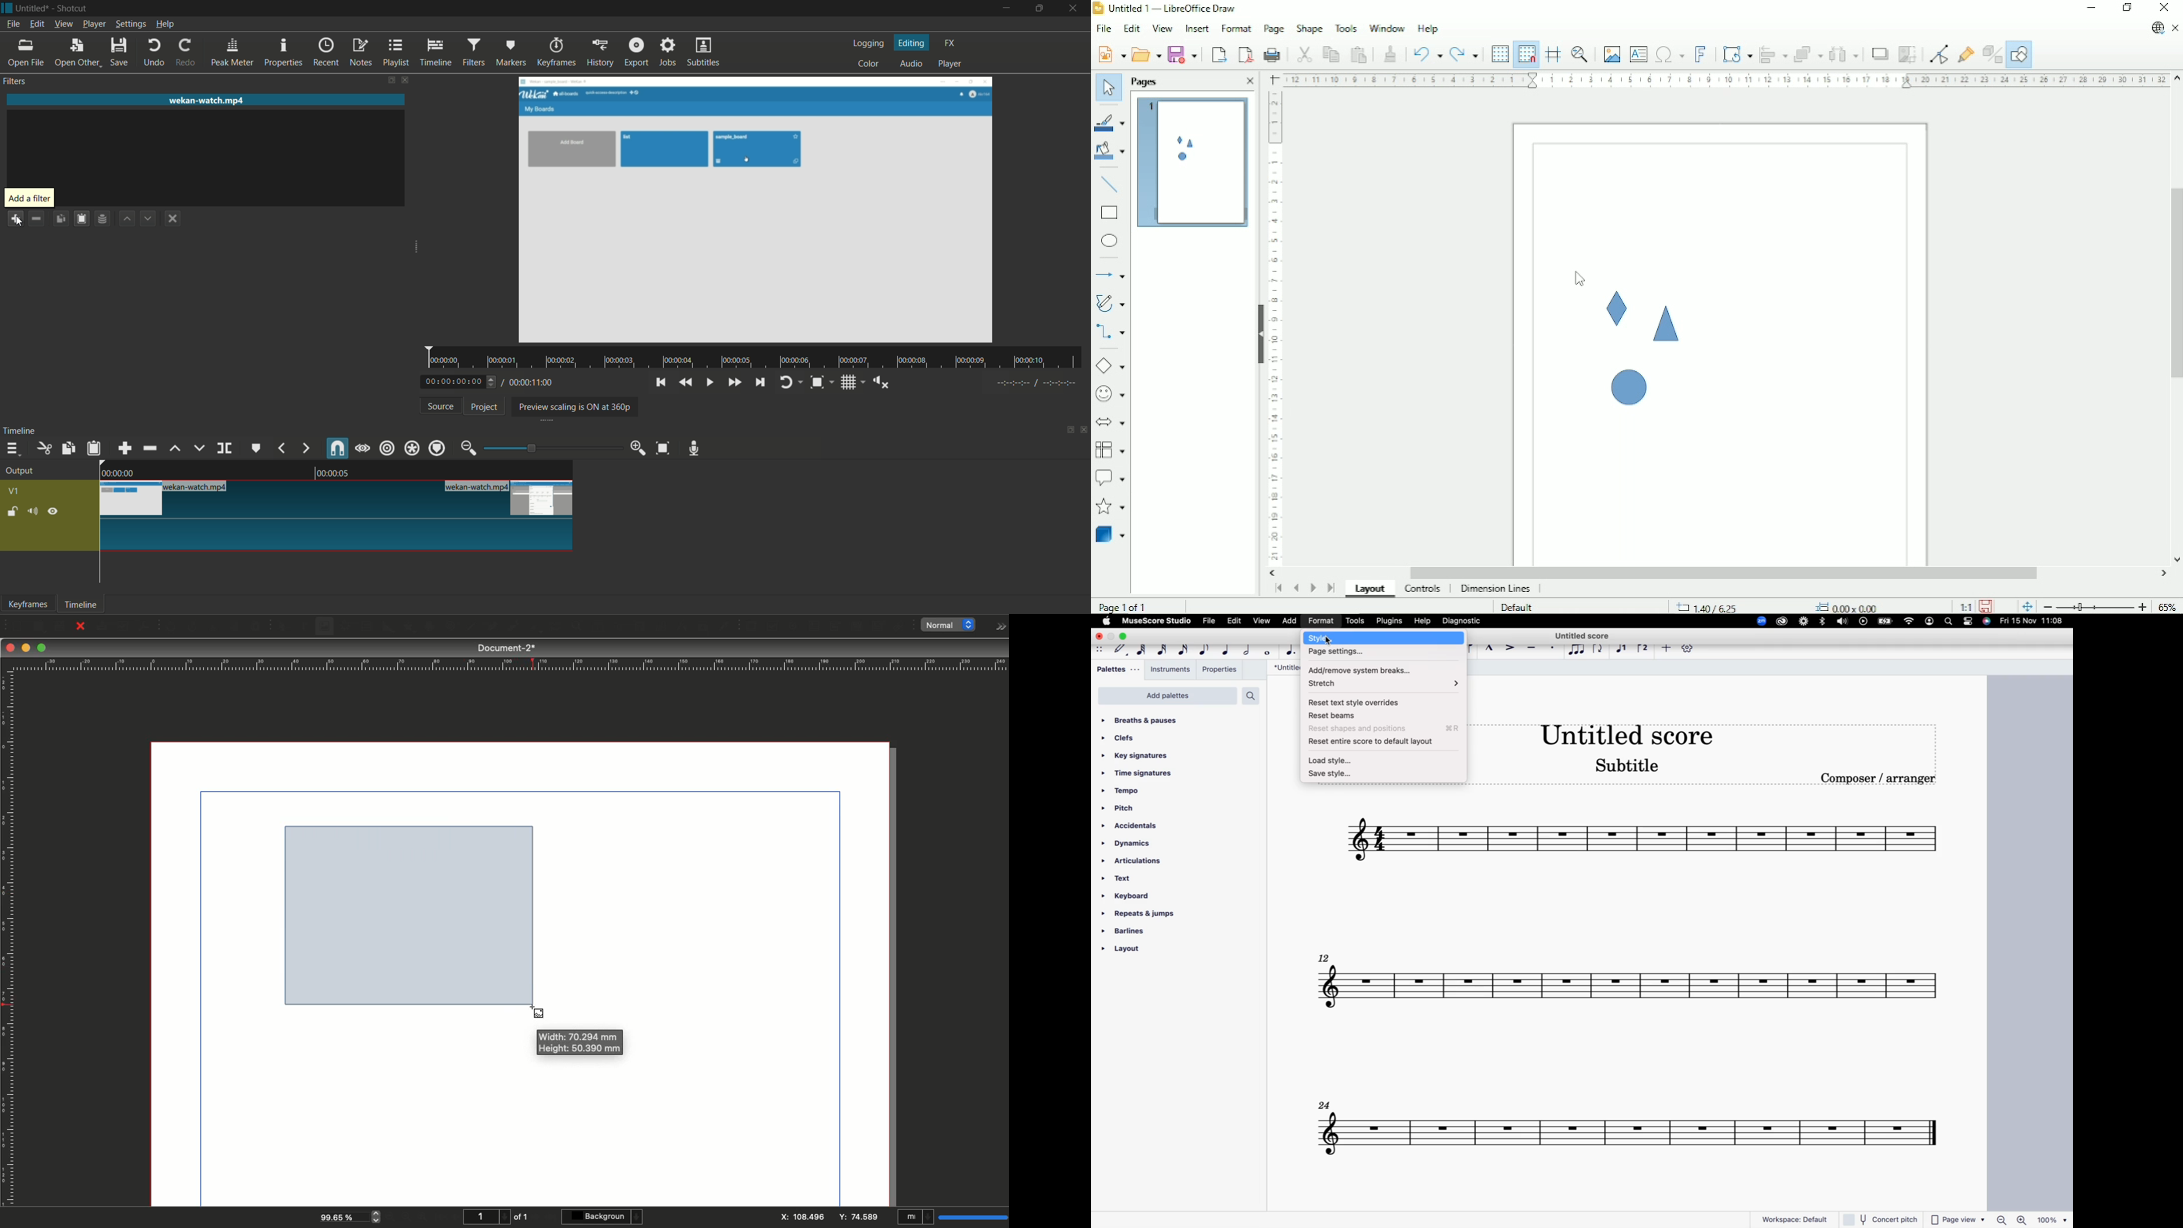 The height and width of the screenshot is (1232, 2184). I want to click on search, so click(1950, 622).